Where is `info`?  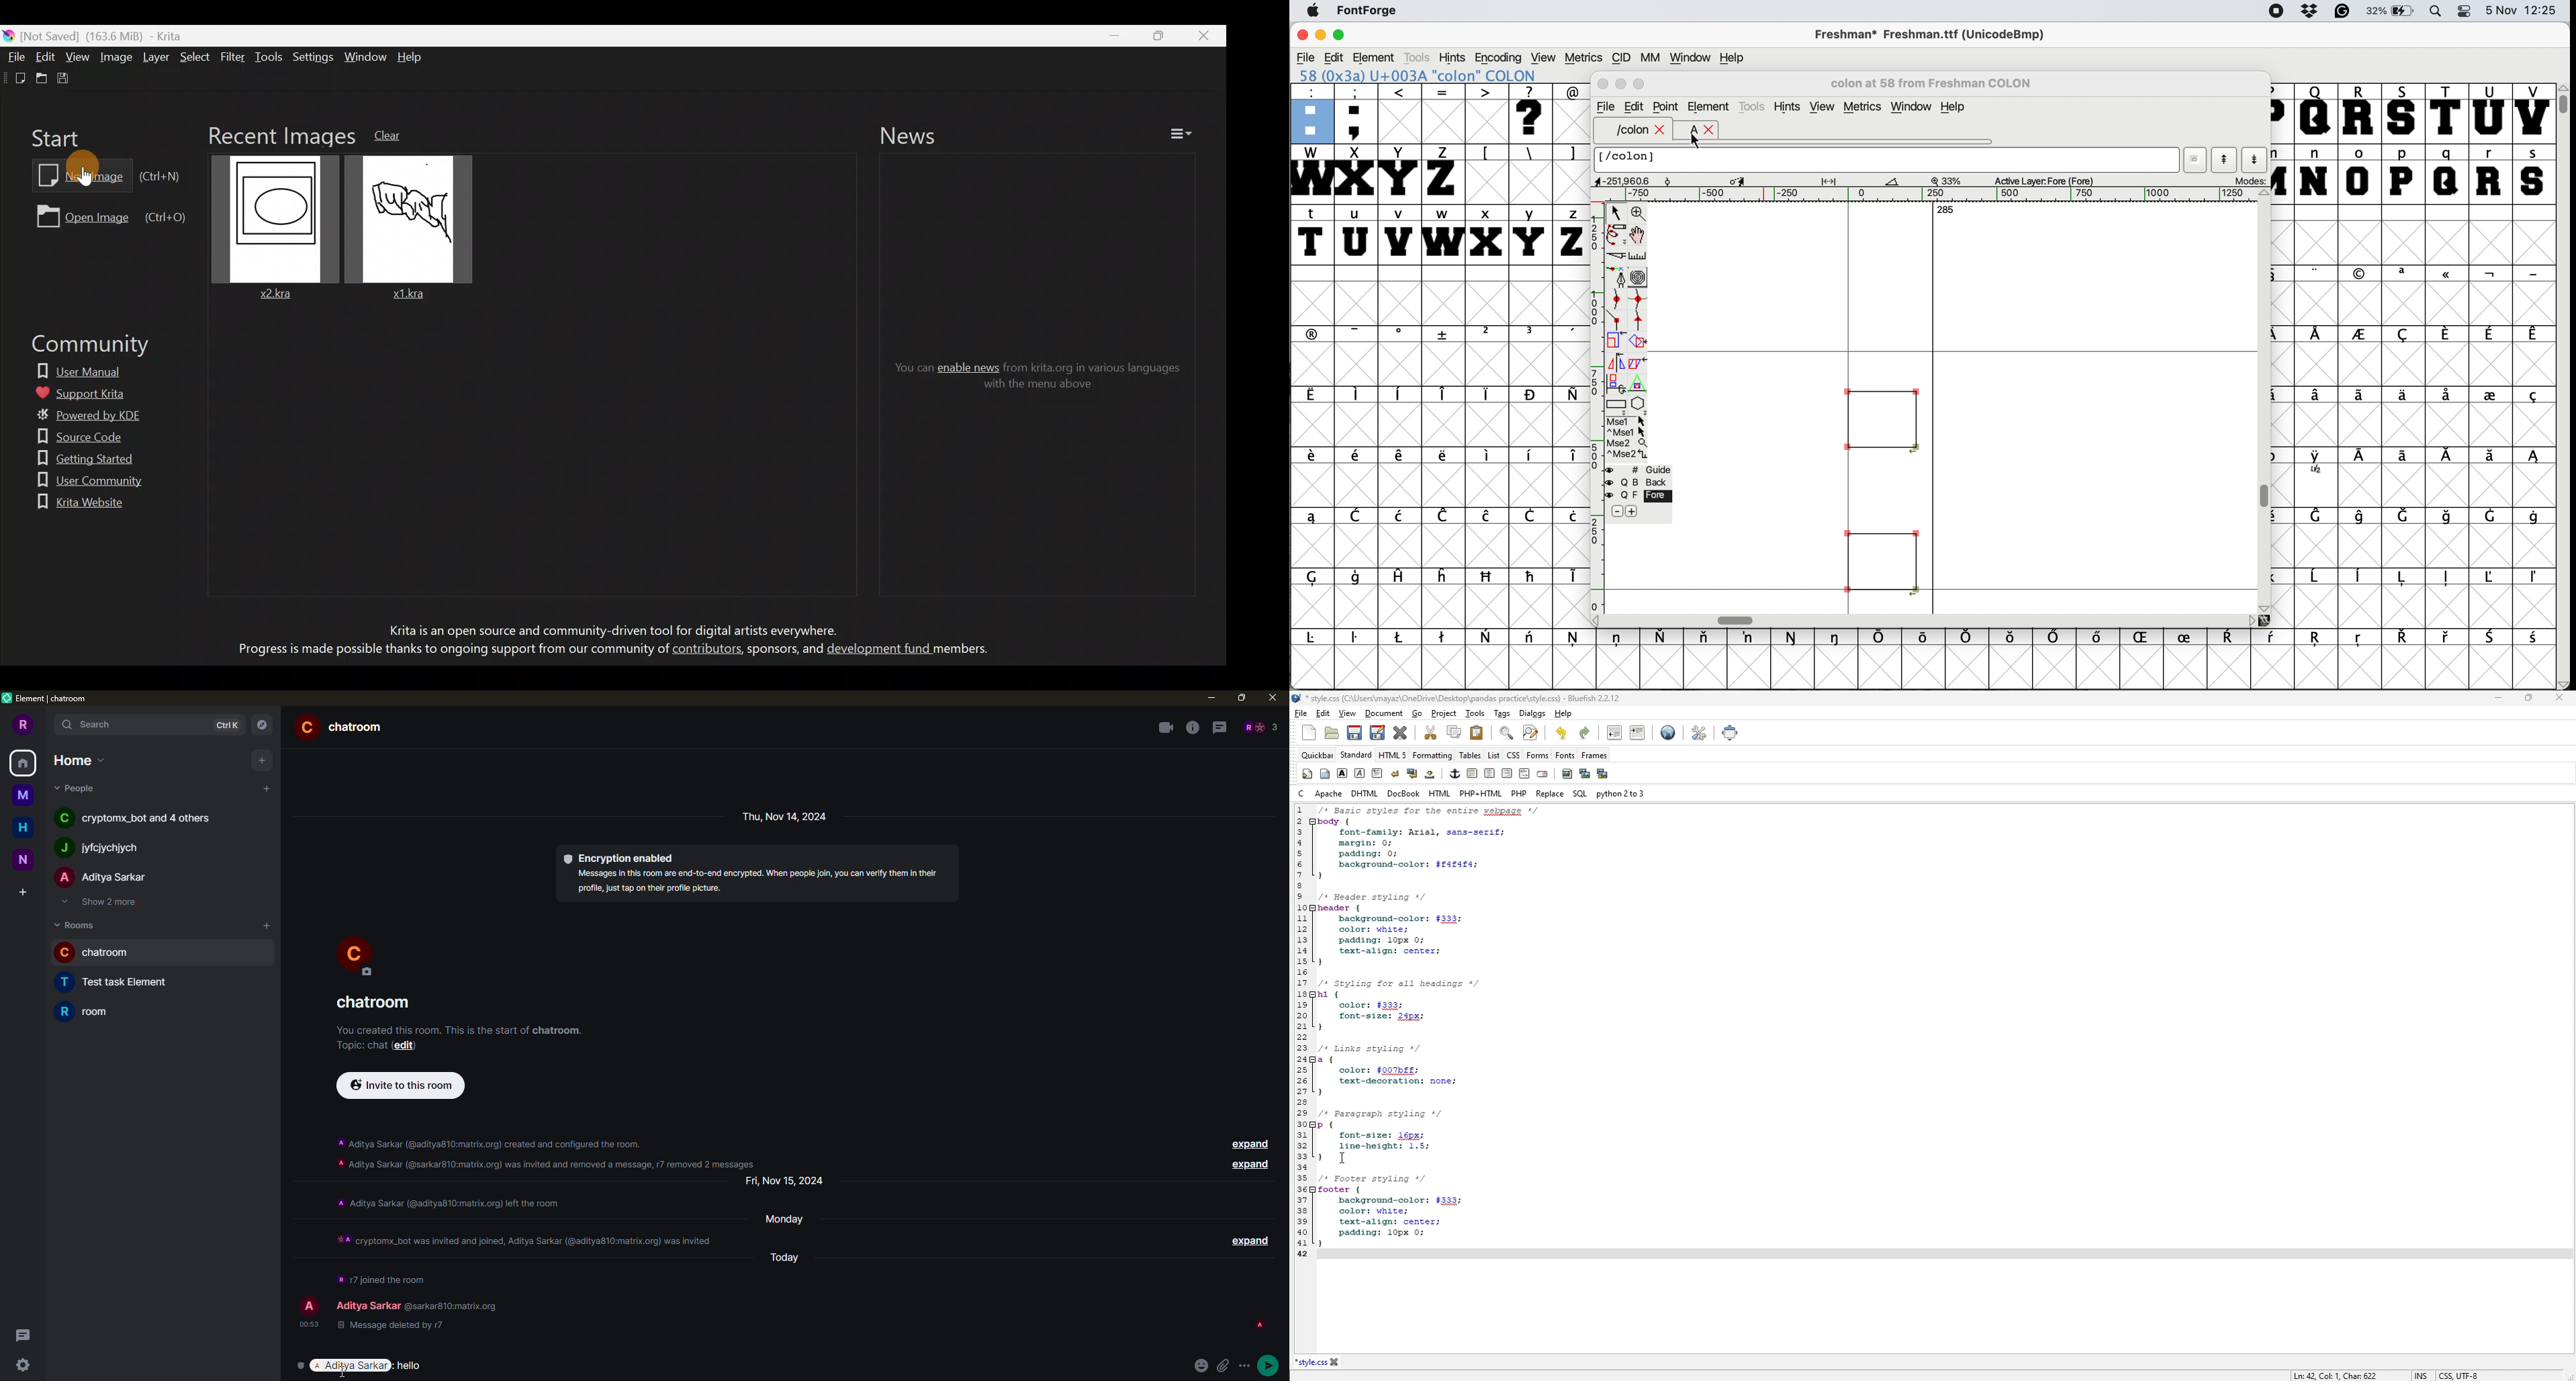
info is located at coordinates (526, 1235).